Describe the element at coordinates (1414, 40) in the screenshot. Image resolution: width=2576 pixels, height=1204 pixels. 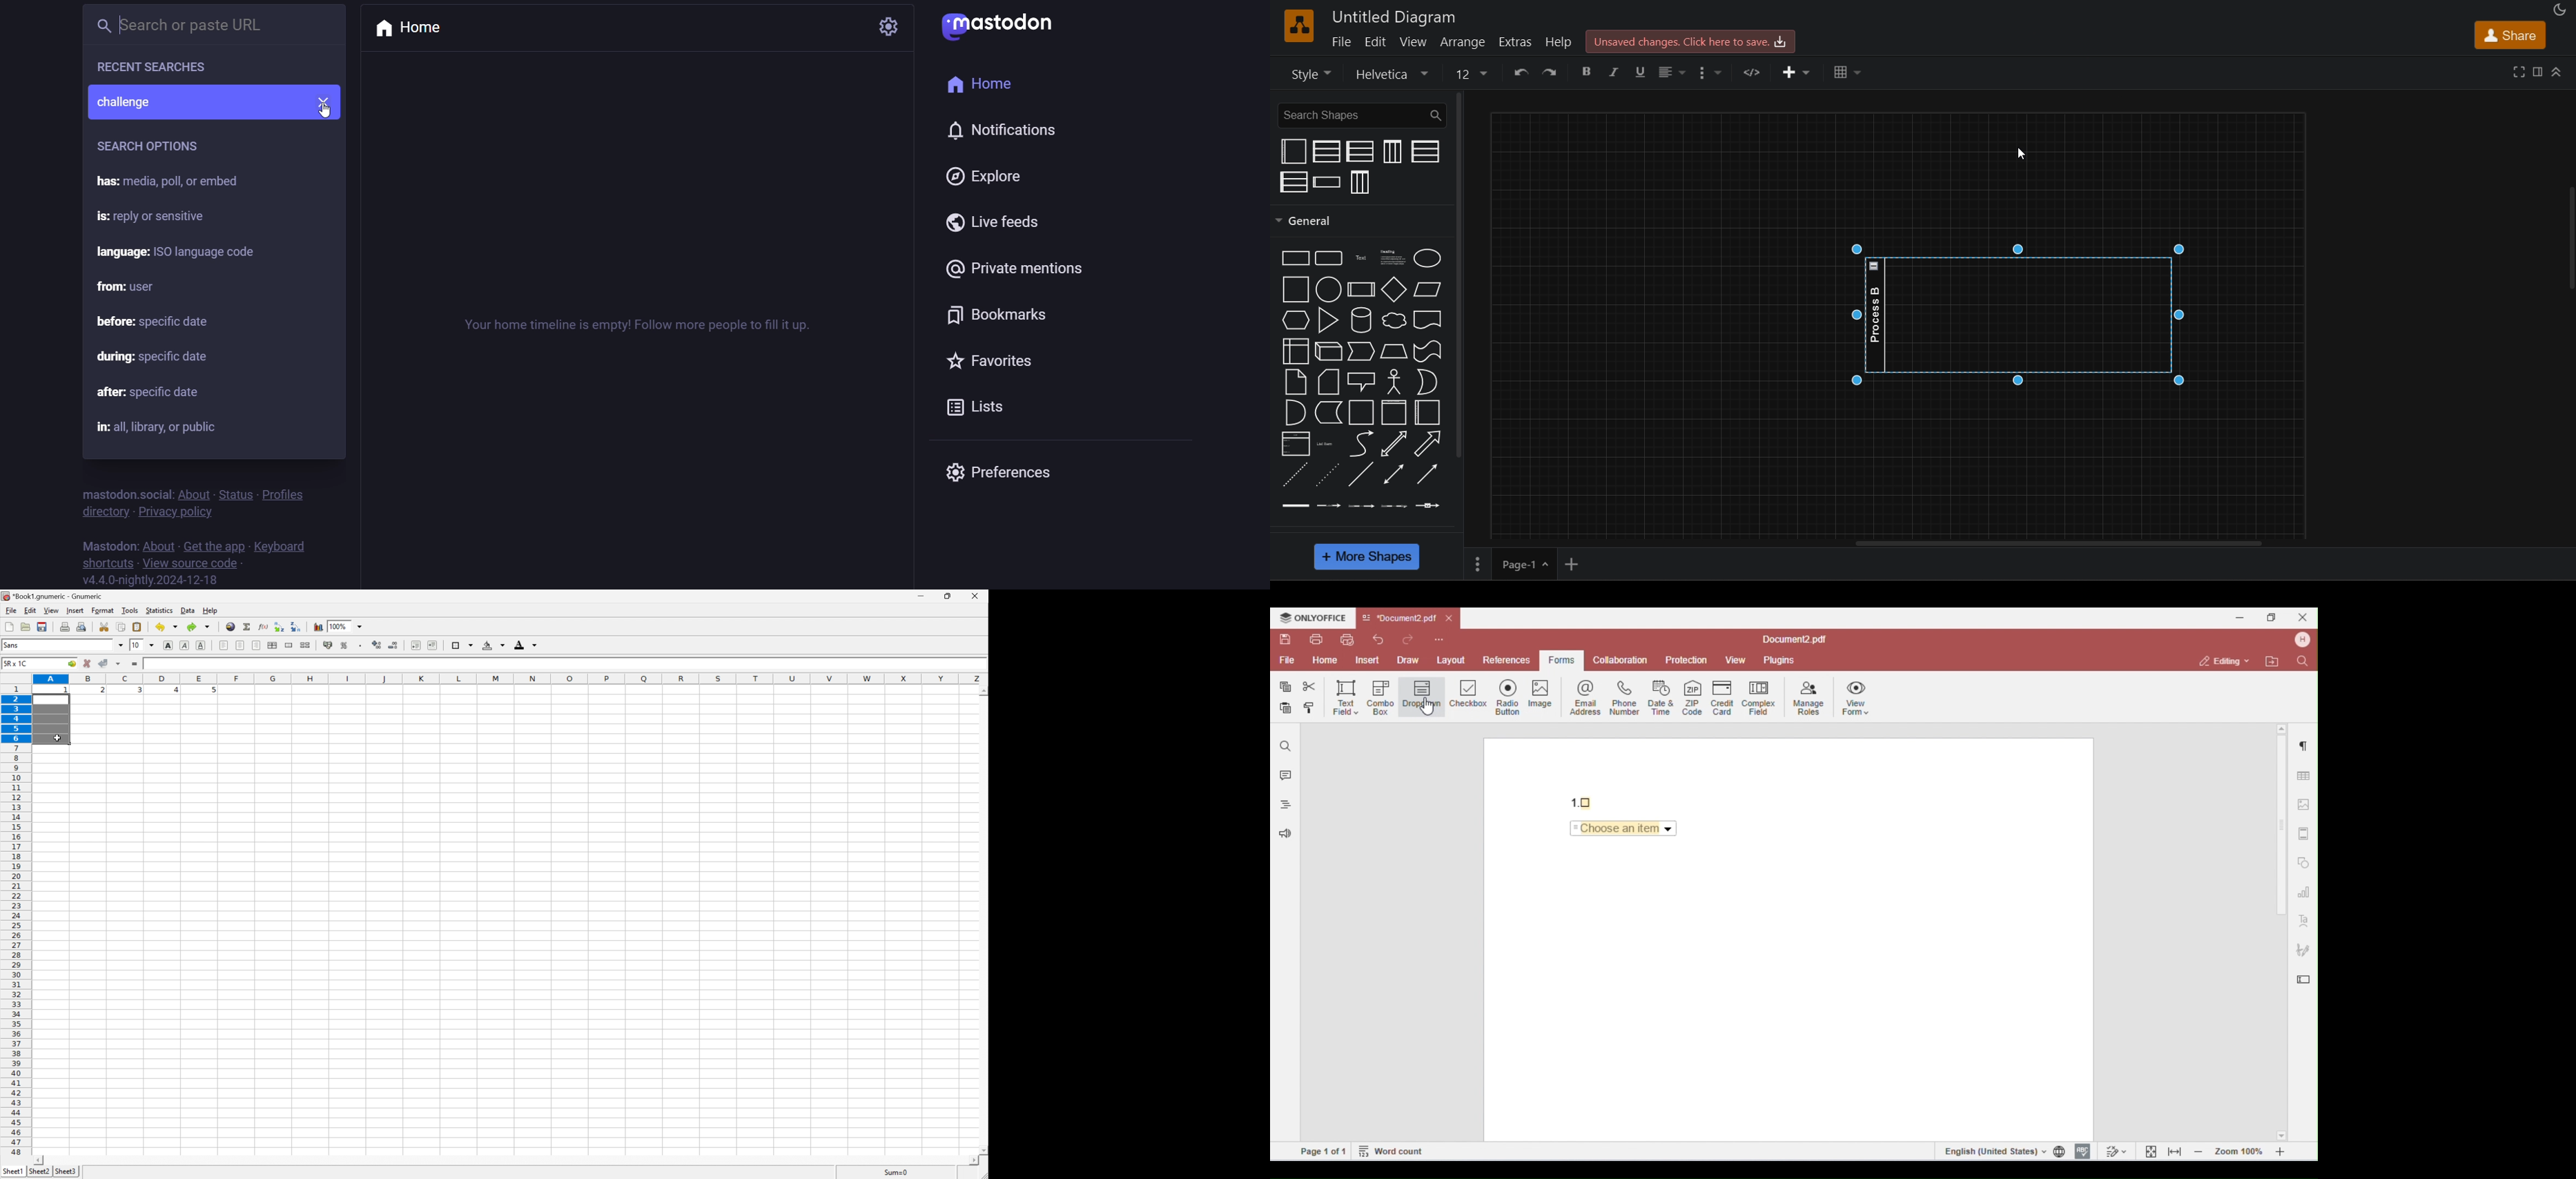
I see `view` at that location.